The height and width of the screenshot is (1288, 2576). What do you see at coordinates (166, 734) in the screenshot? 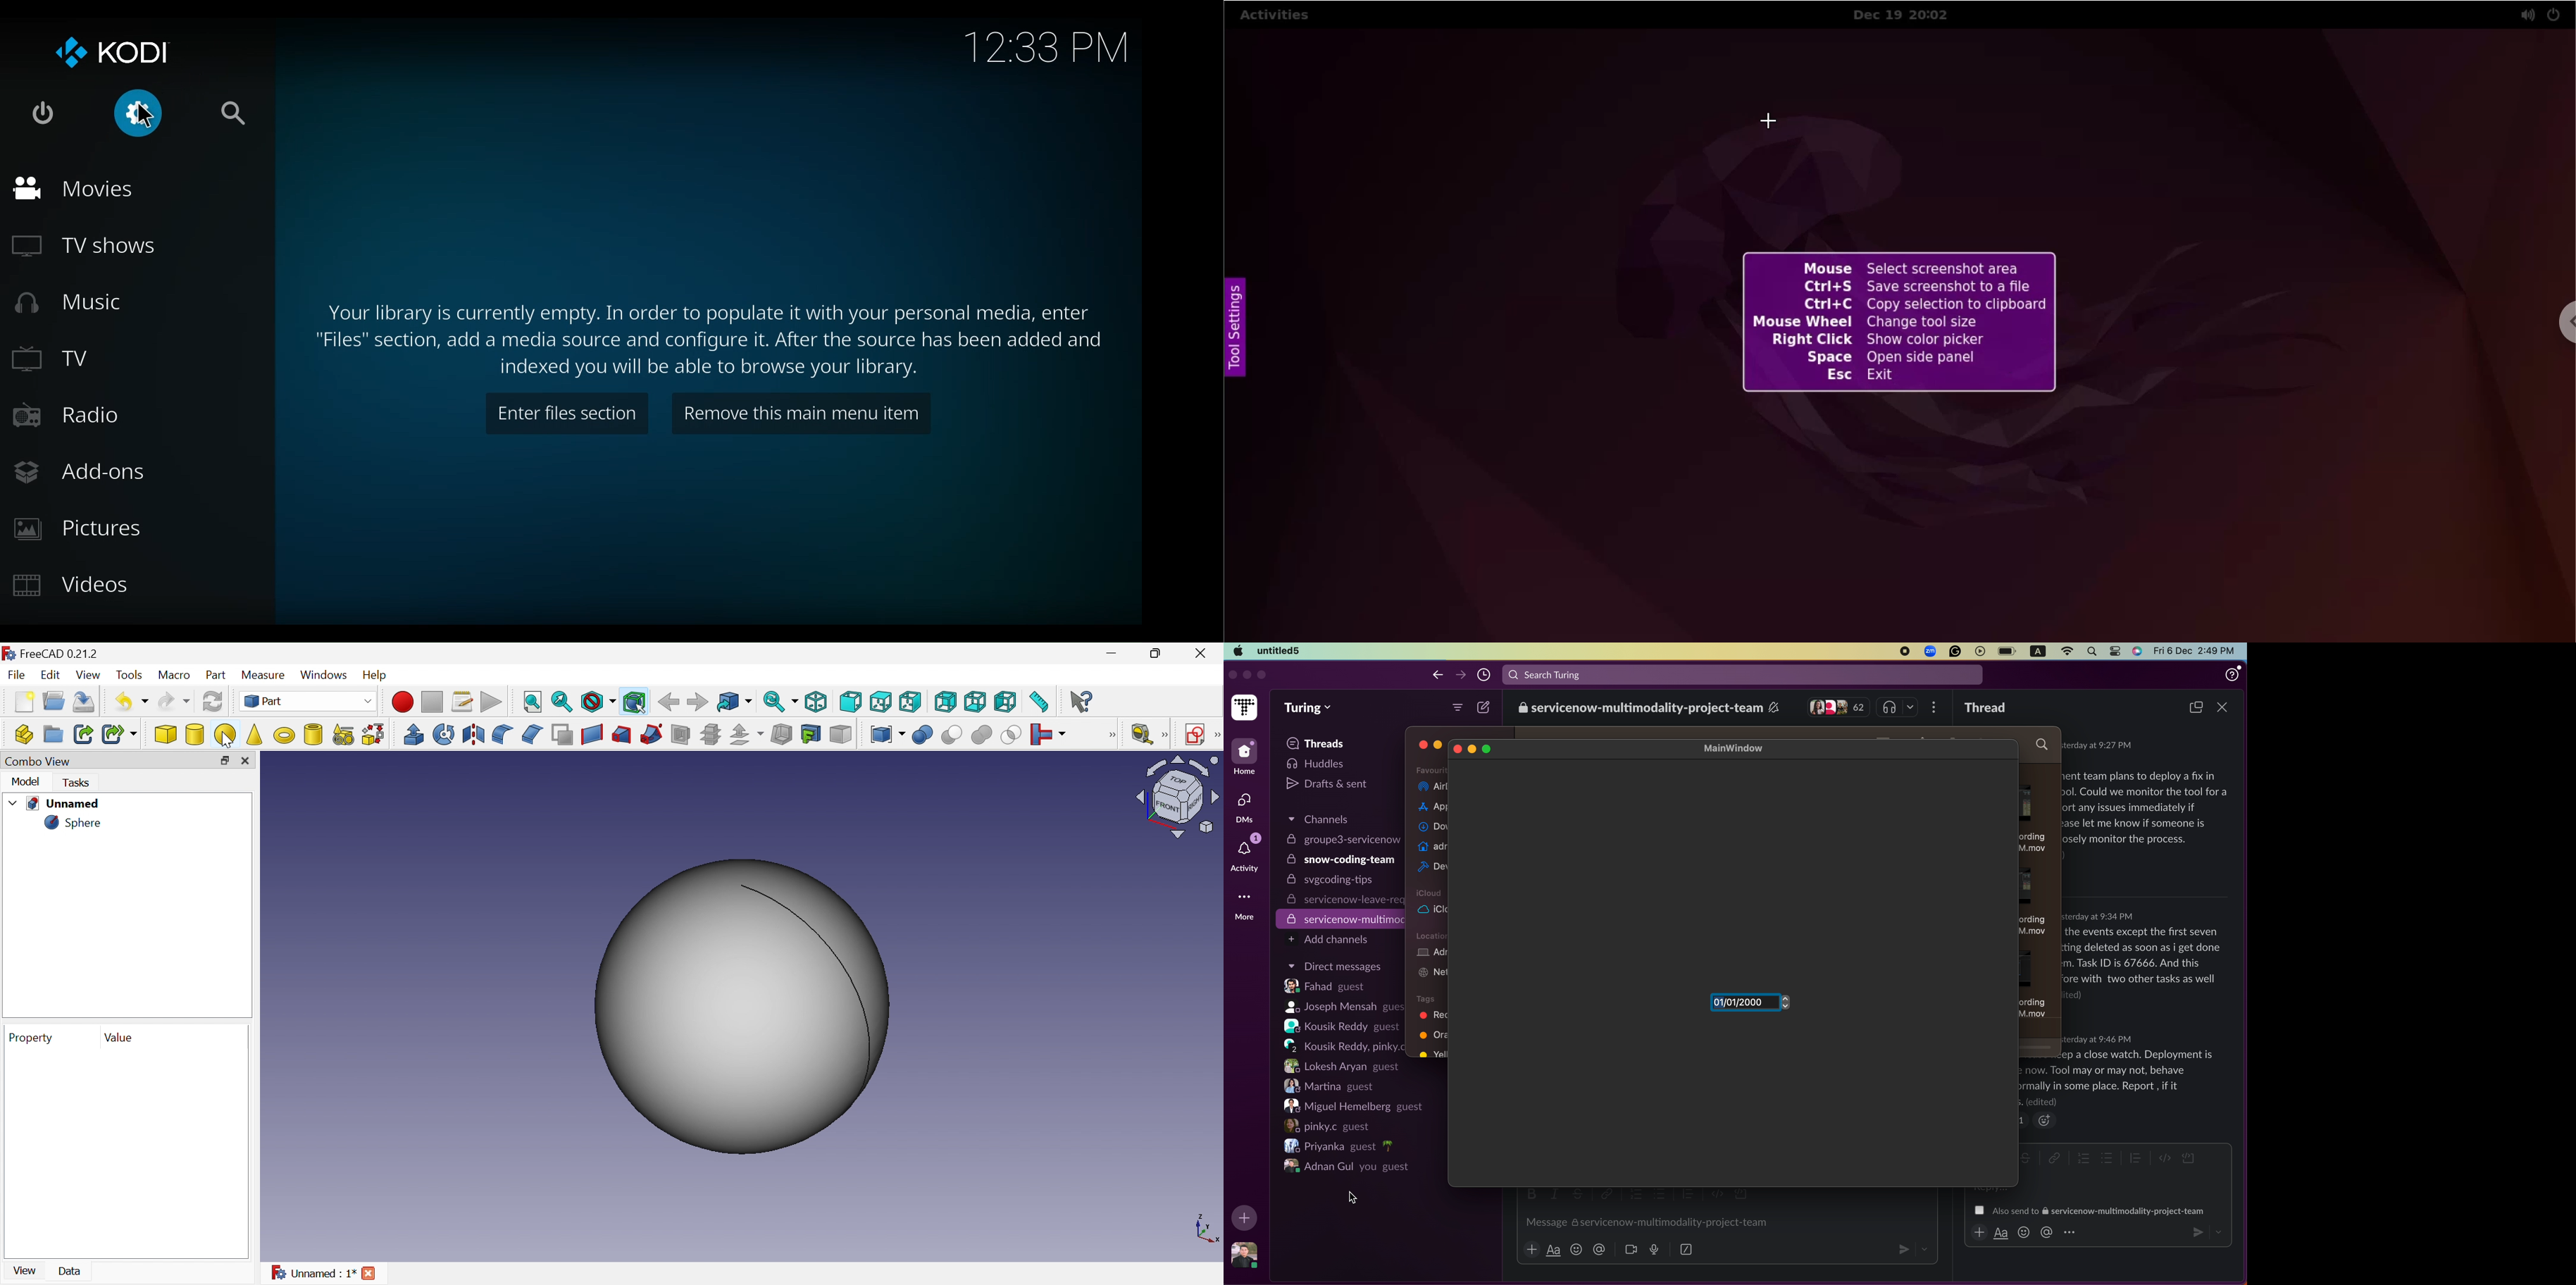
I see `Cube` at bounding box center [166, 734].